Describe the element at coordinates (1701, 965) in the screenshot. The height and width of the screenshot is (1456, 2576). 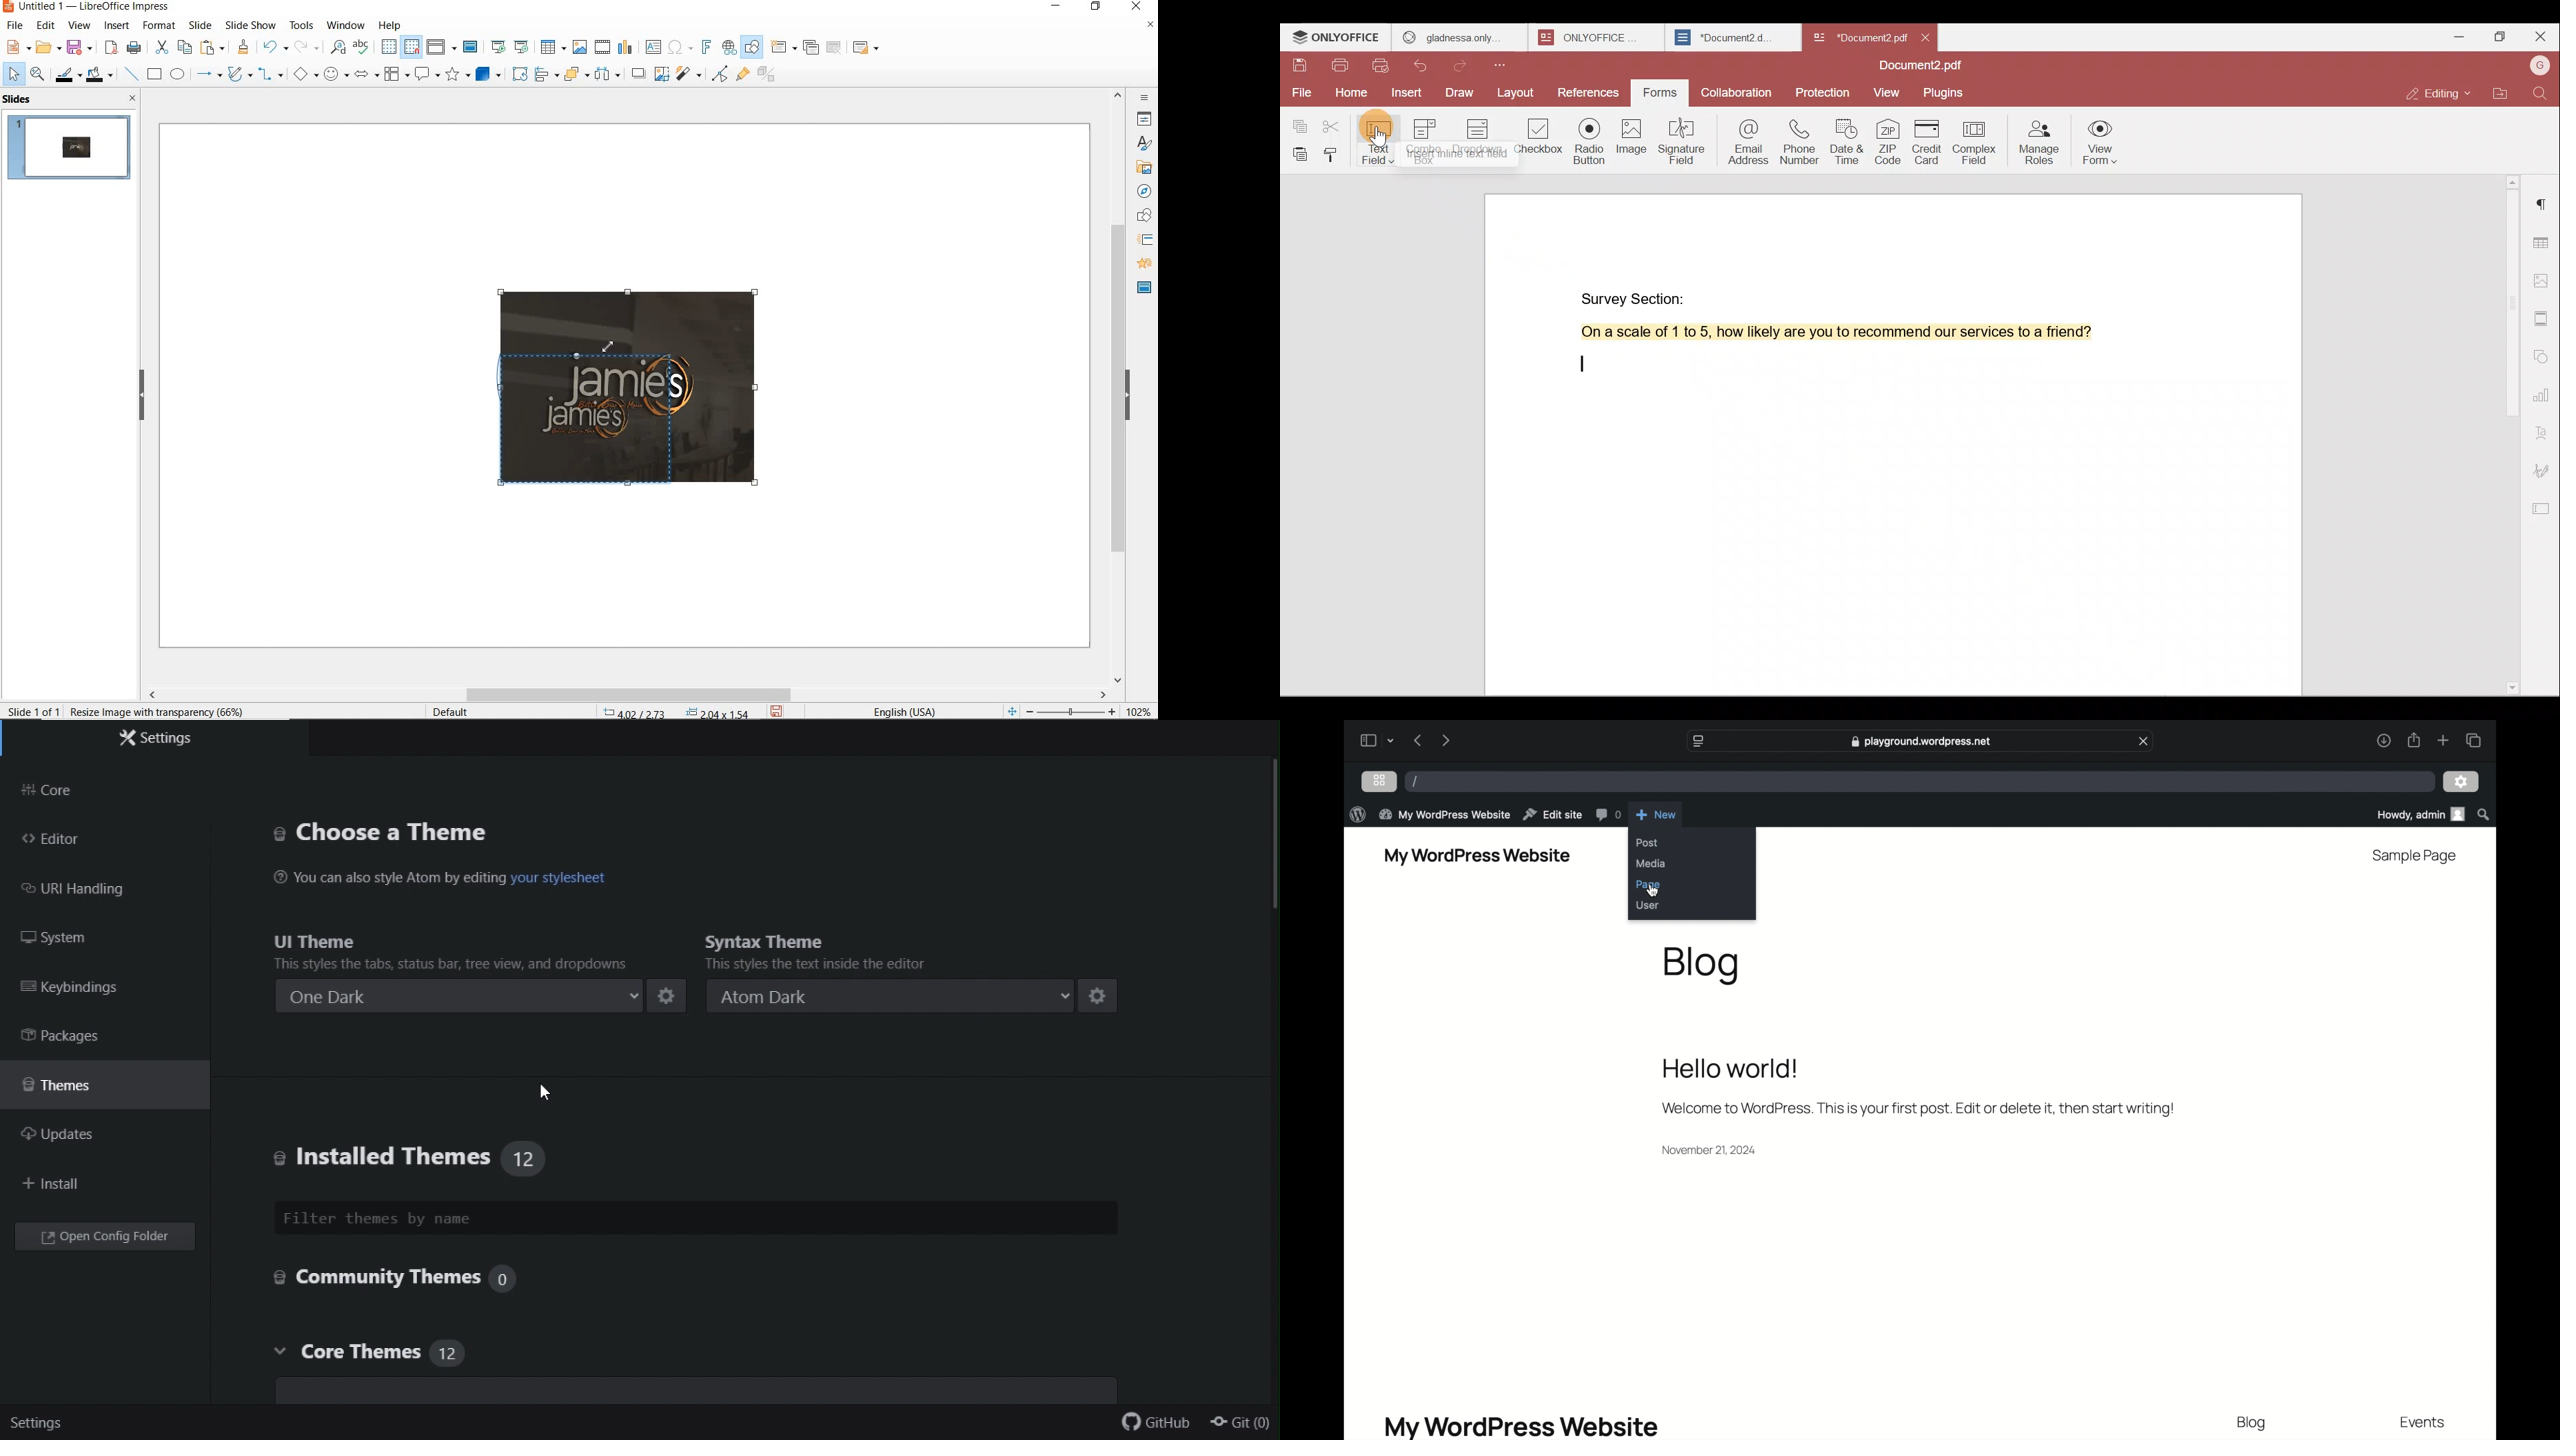
I see `blog` at that location.